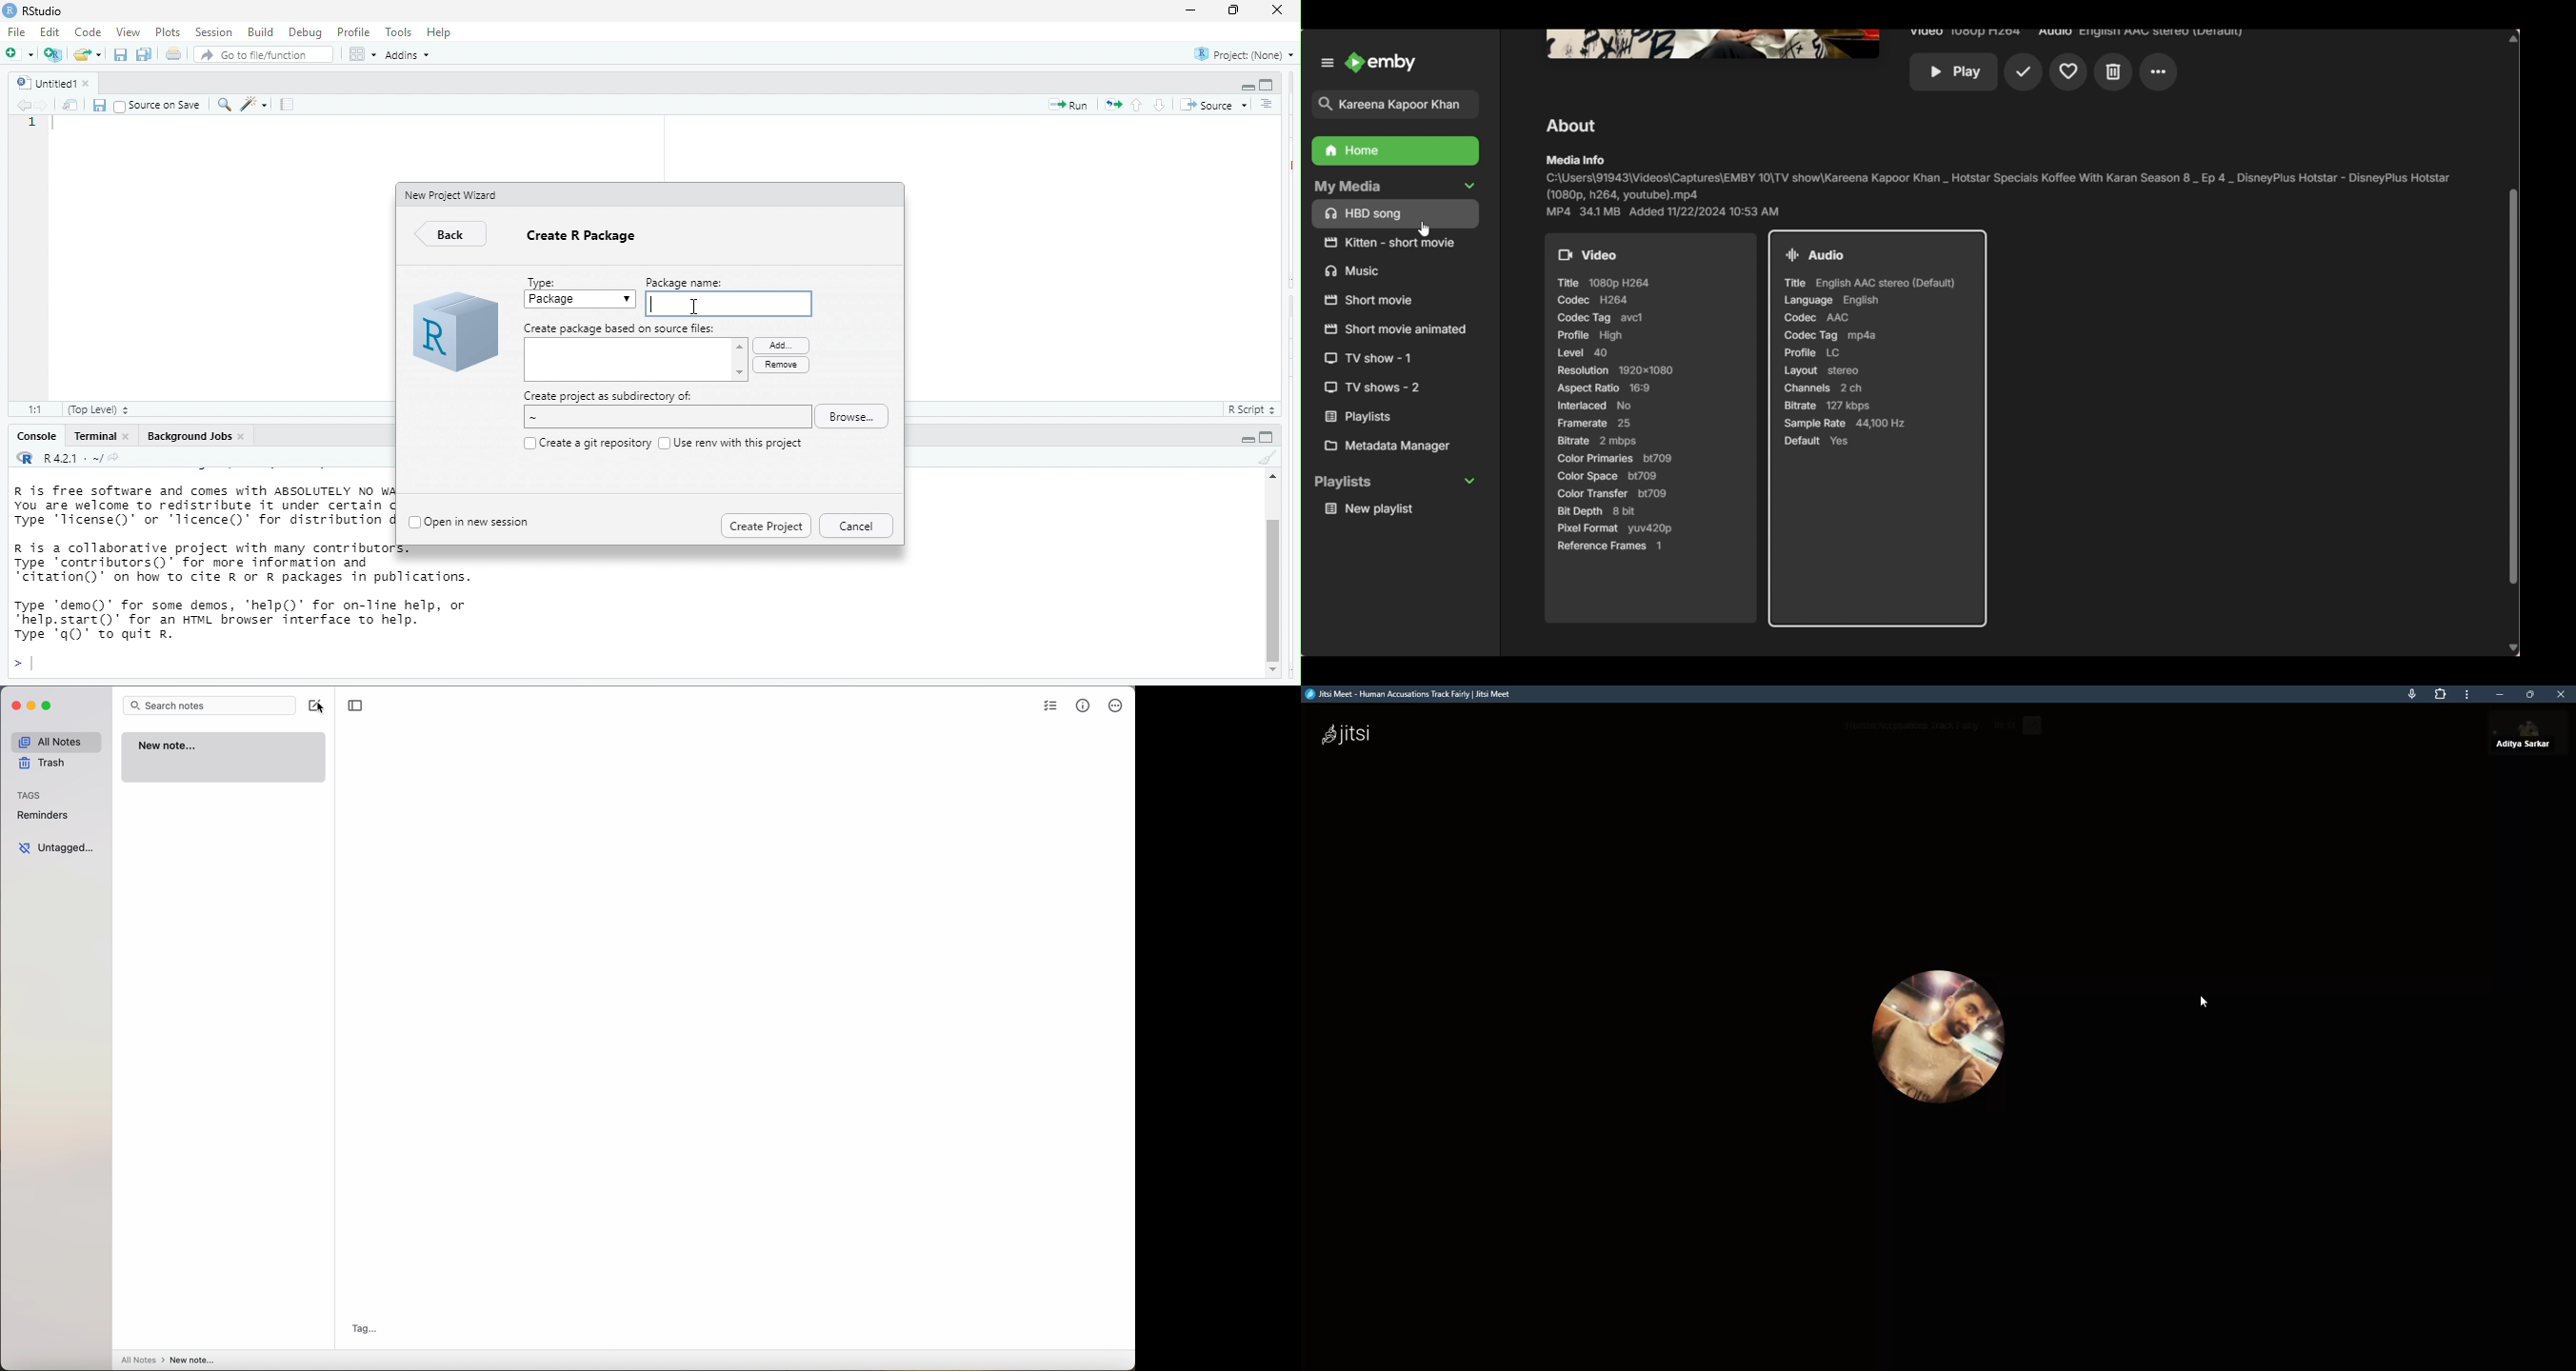  I want to click on Tools, so click(398, 33).